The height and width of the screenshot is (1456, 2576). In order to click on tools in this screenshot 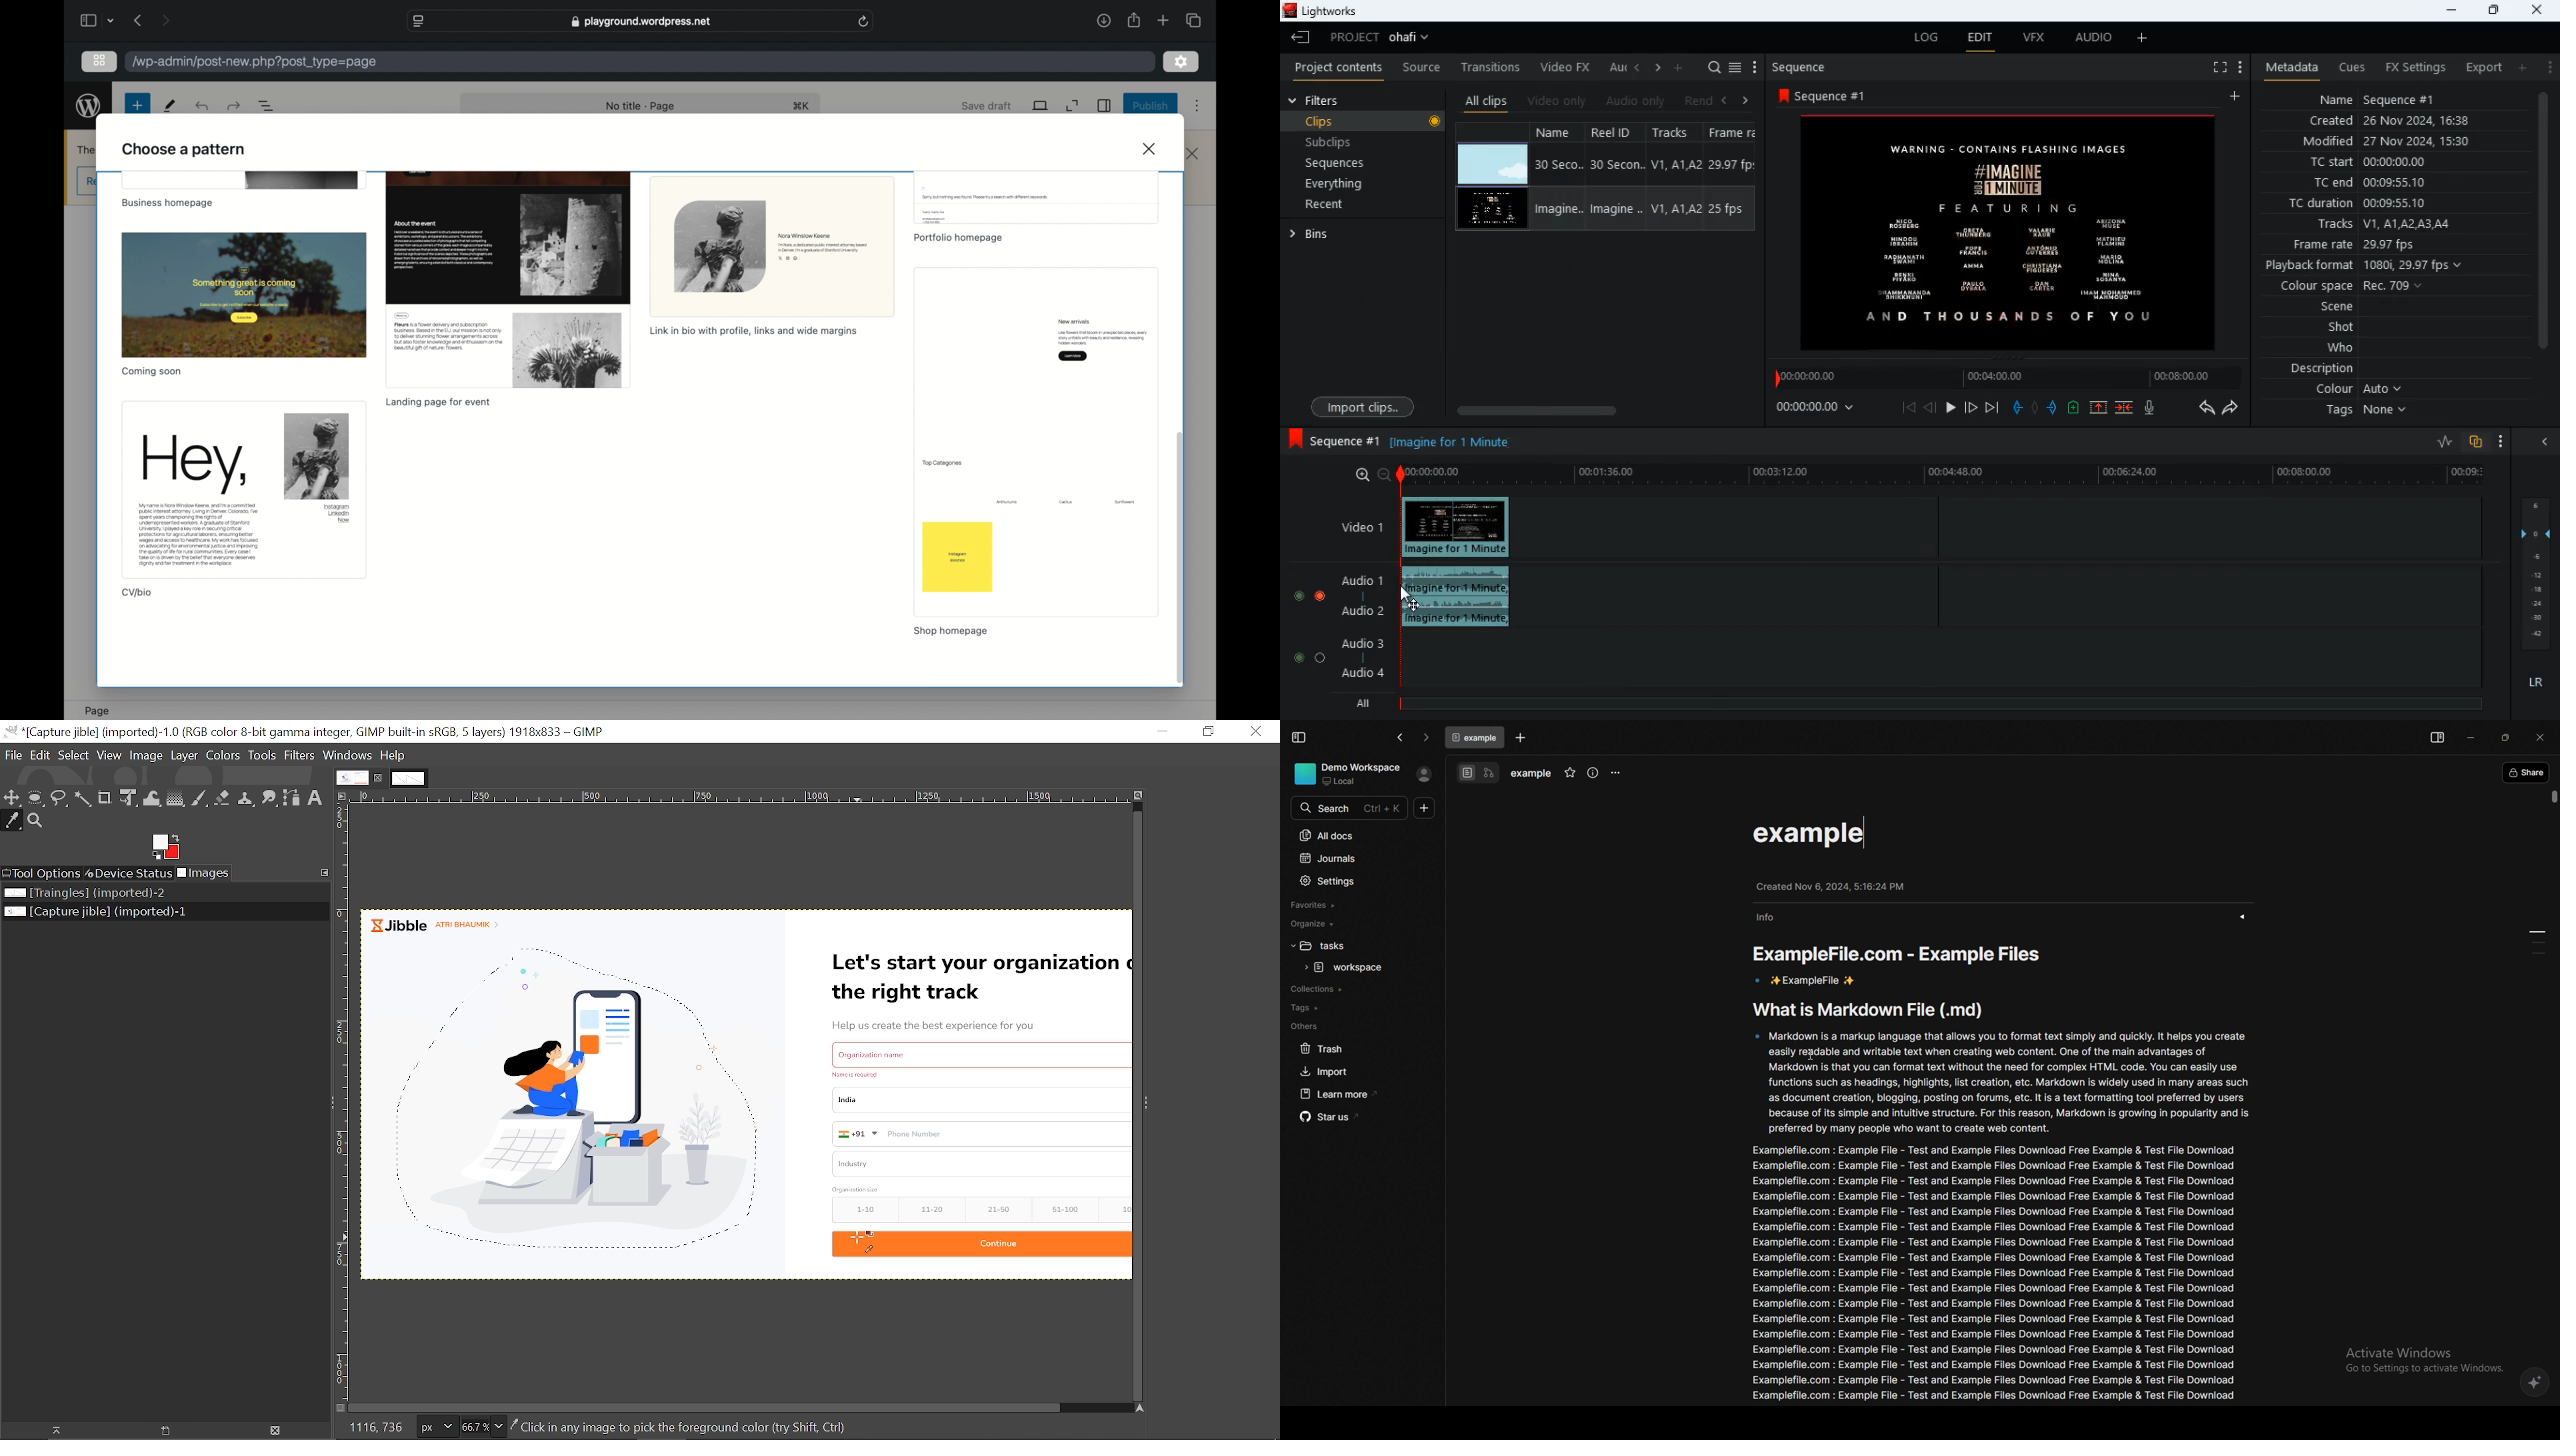, I will do `click(169, 106)`.